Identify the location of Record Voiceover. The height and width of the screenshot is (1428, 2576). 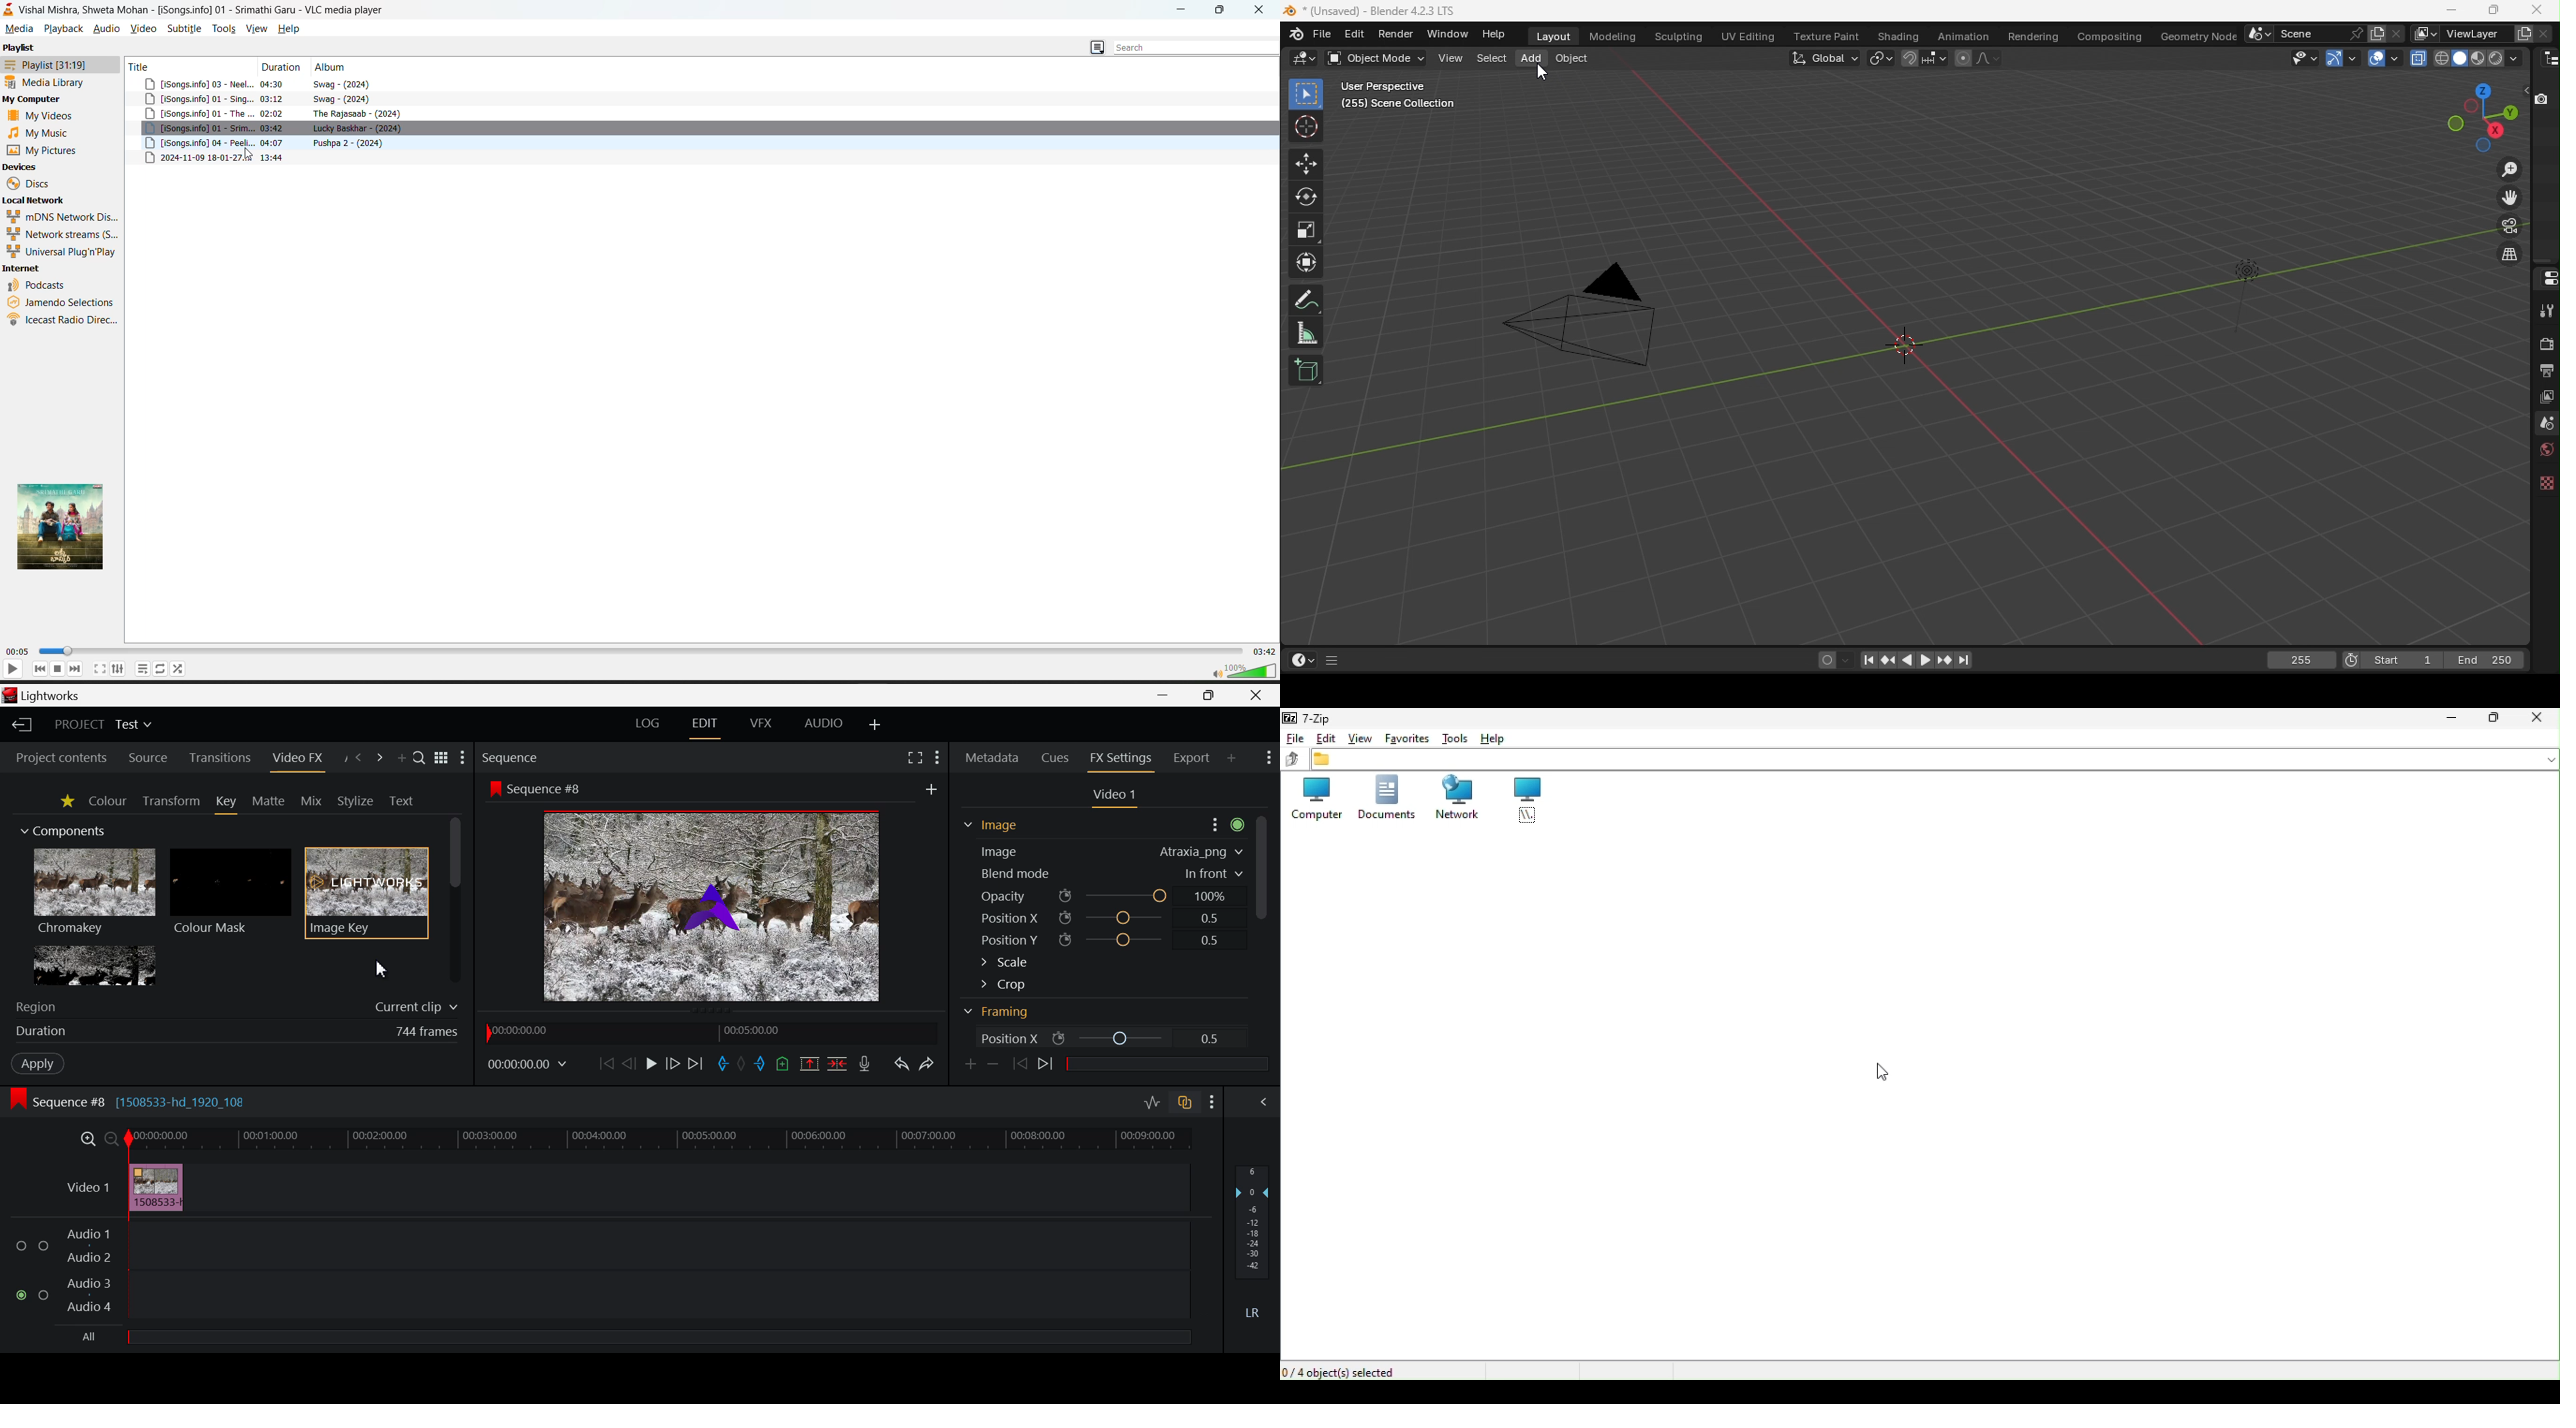
(867, 1065).